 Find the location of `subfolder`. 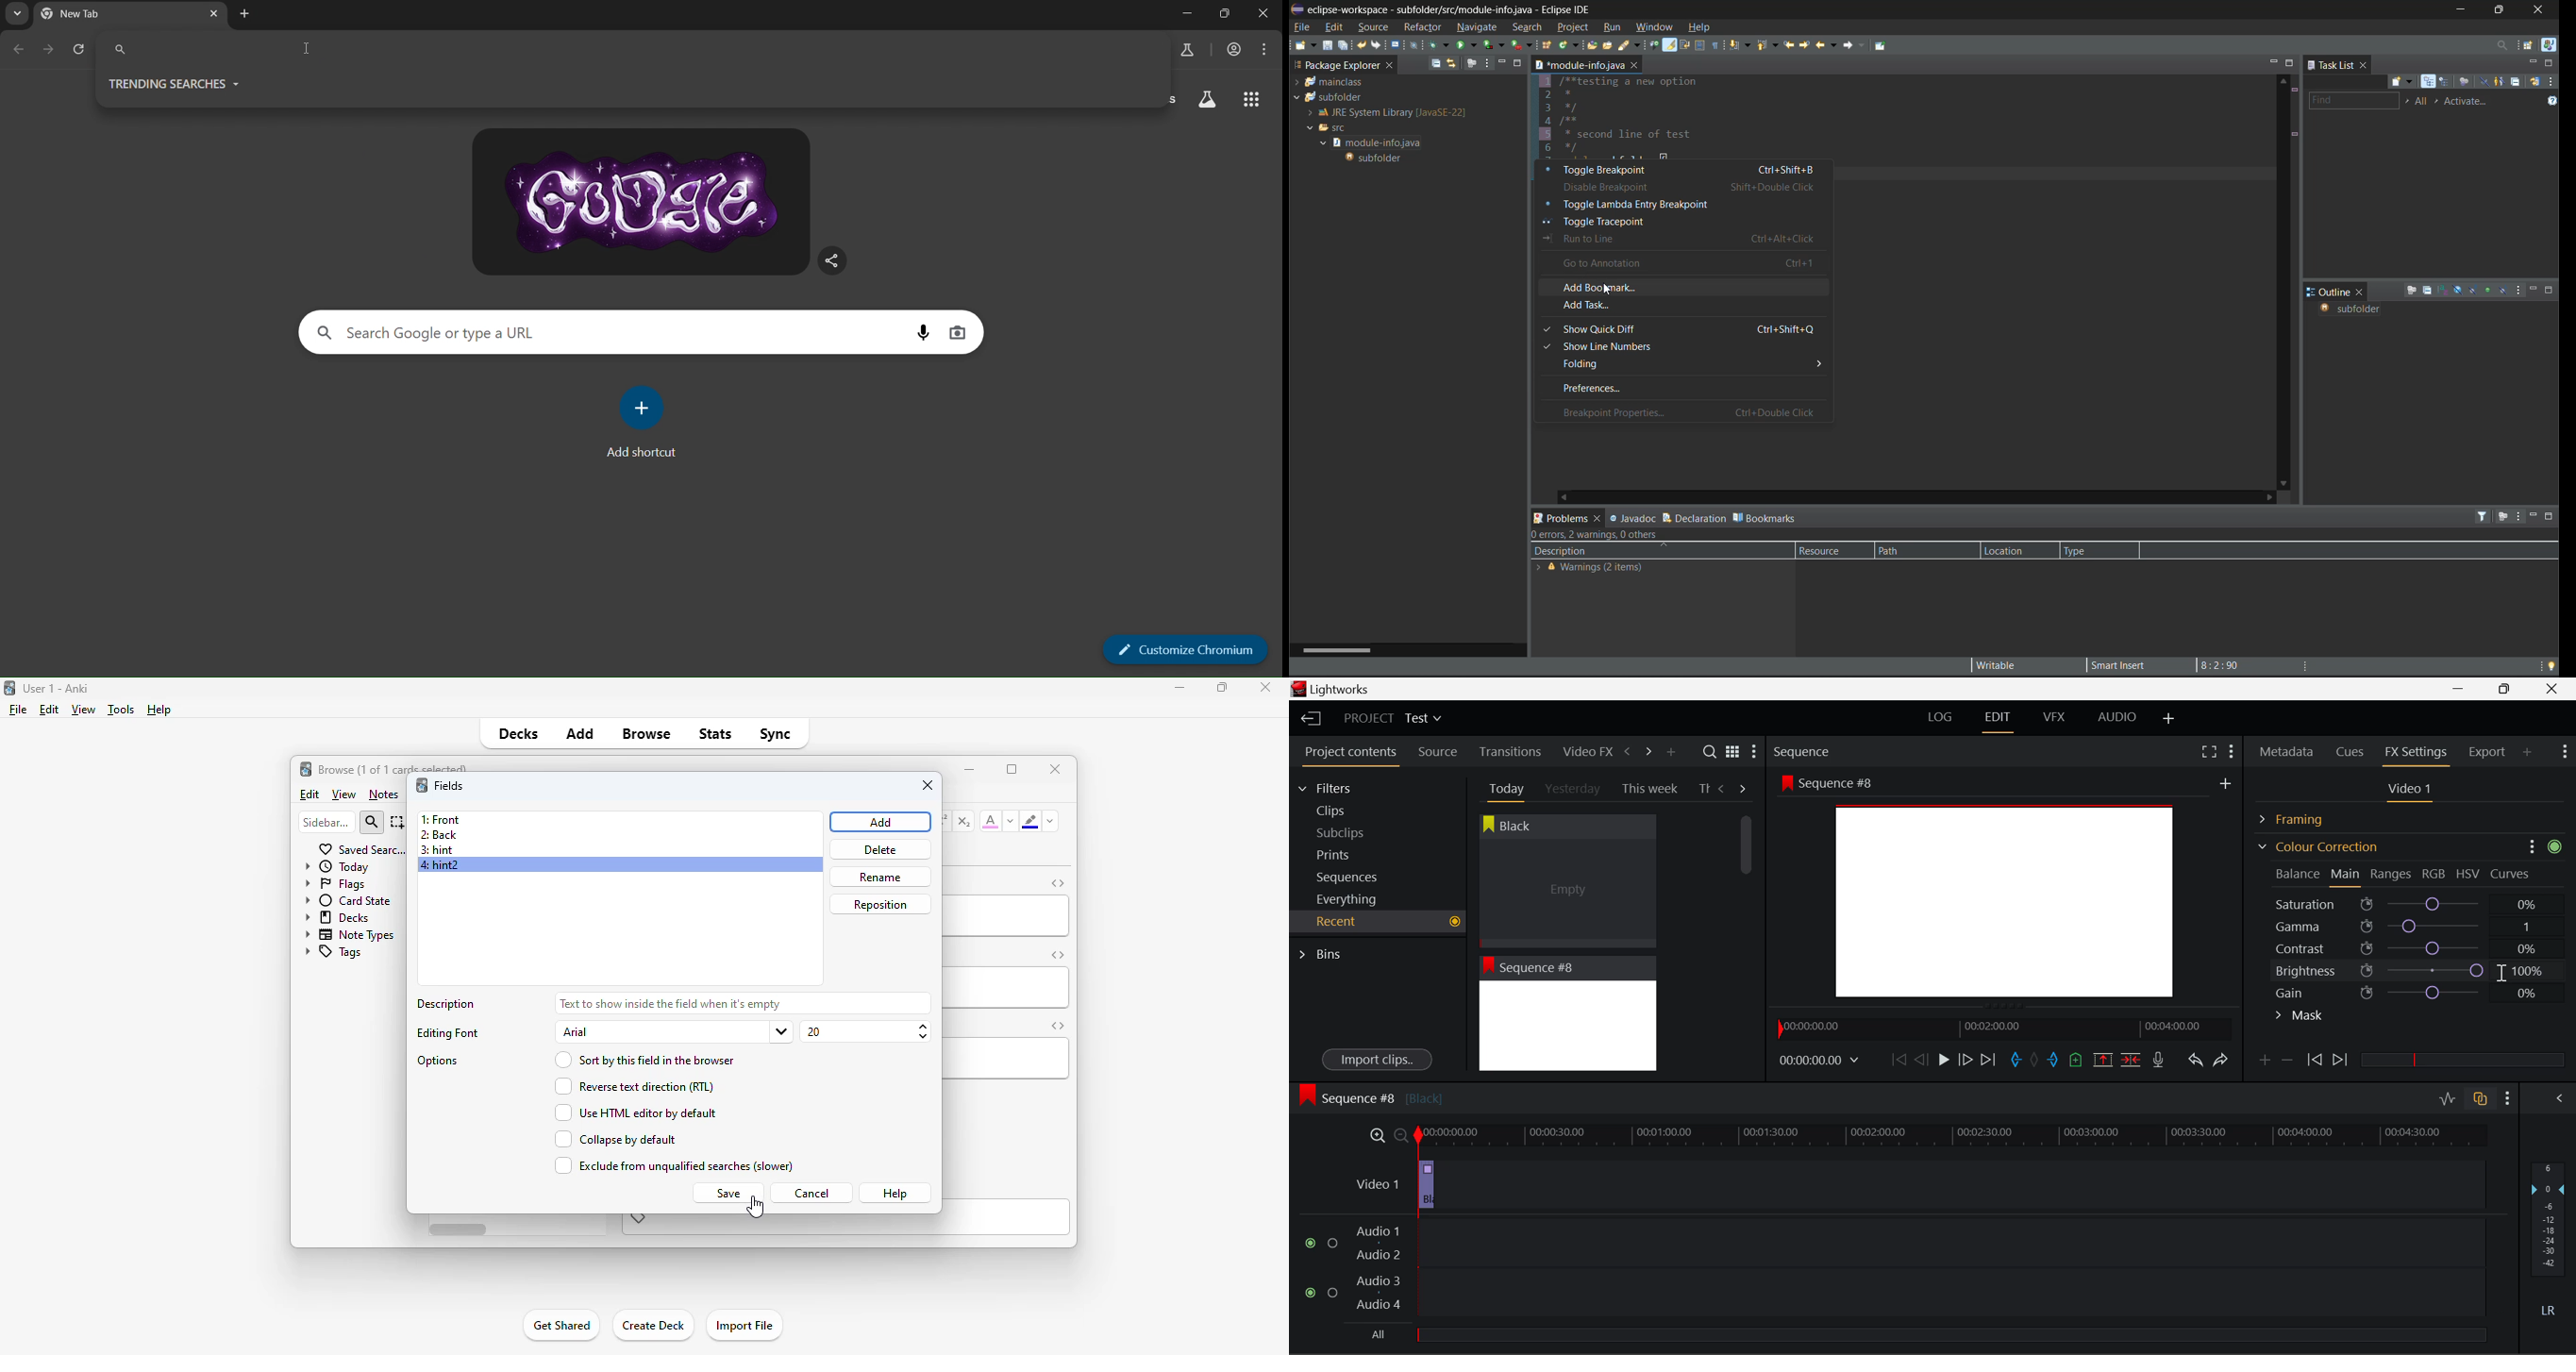

subfolder is located at coordinates (1328, 99).